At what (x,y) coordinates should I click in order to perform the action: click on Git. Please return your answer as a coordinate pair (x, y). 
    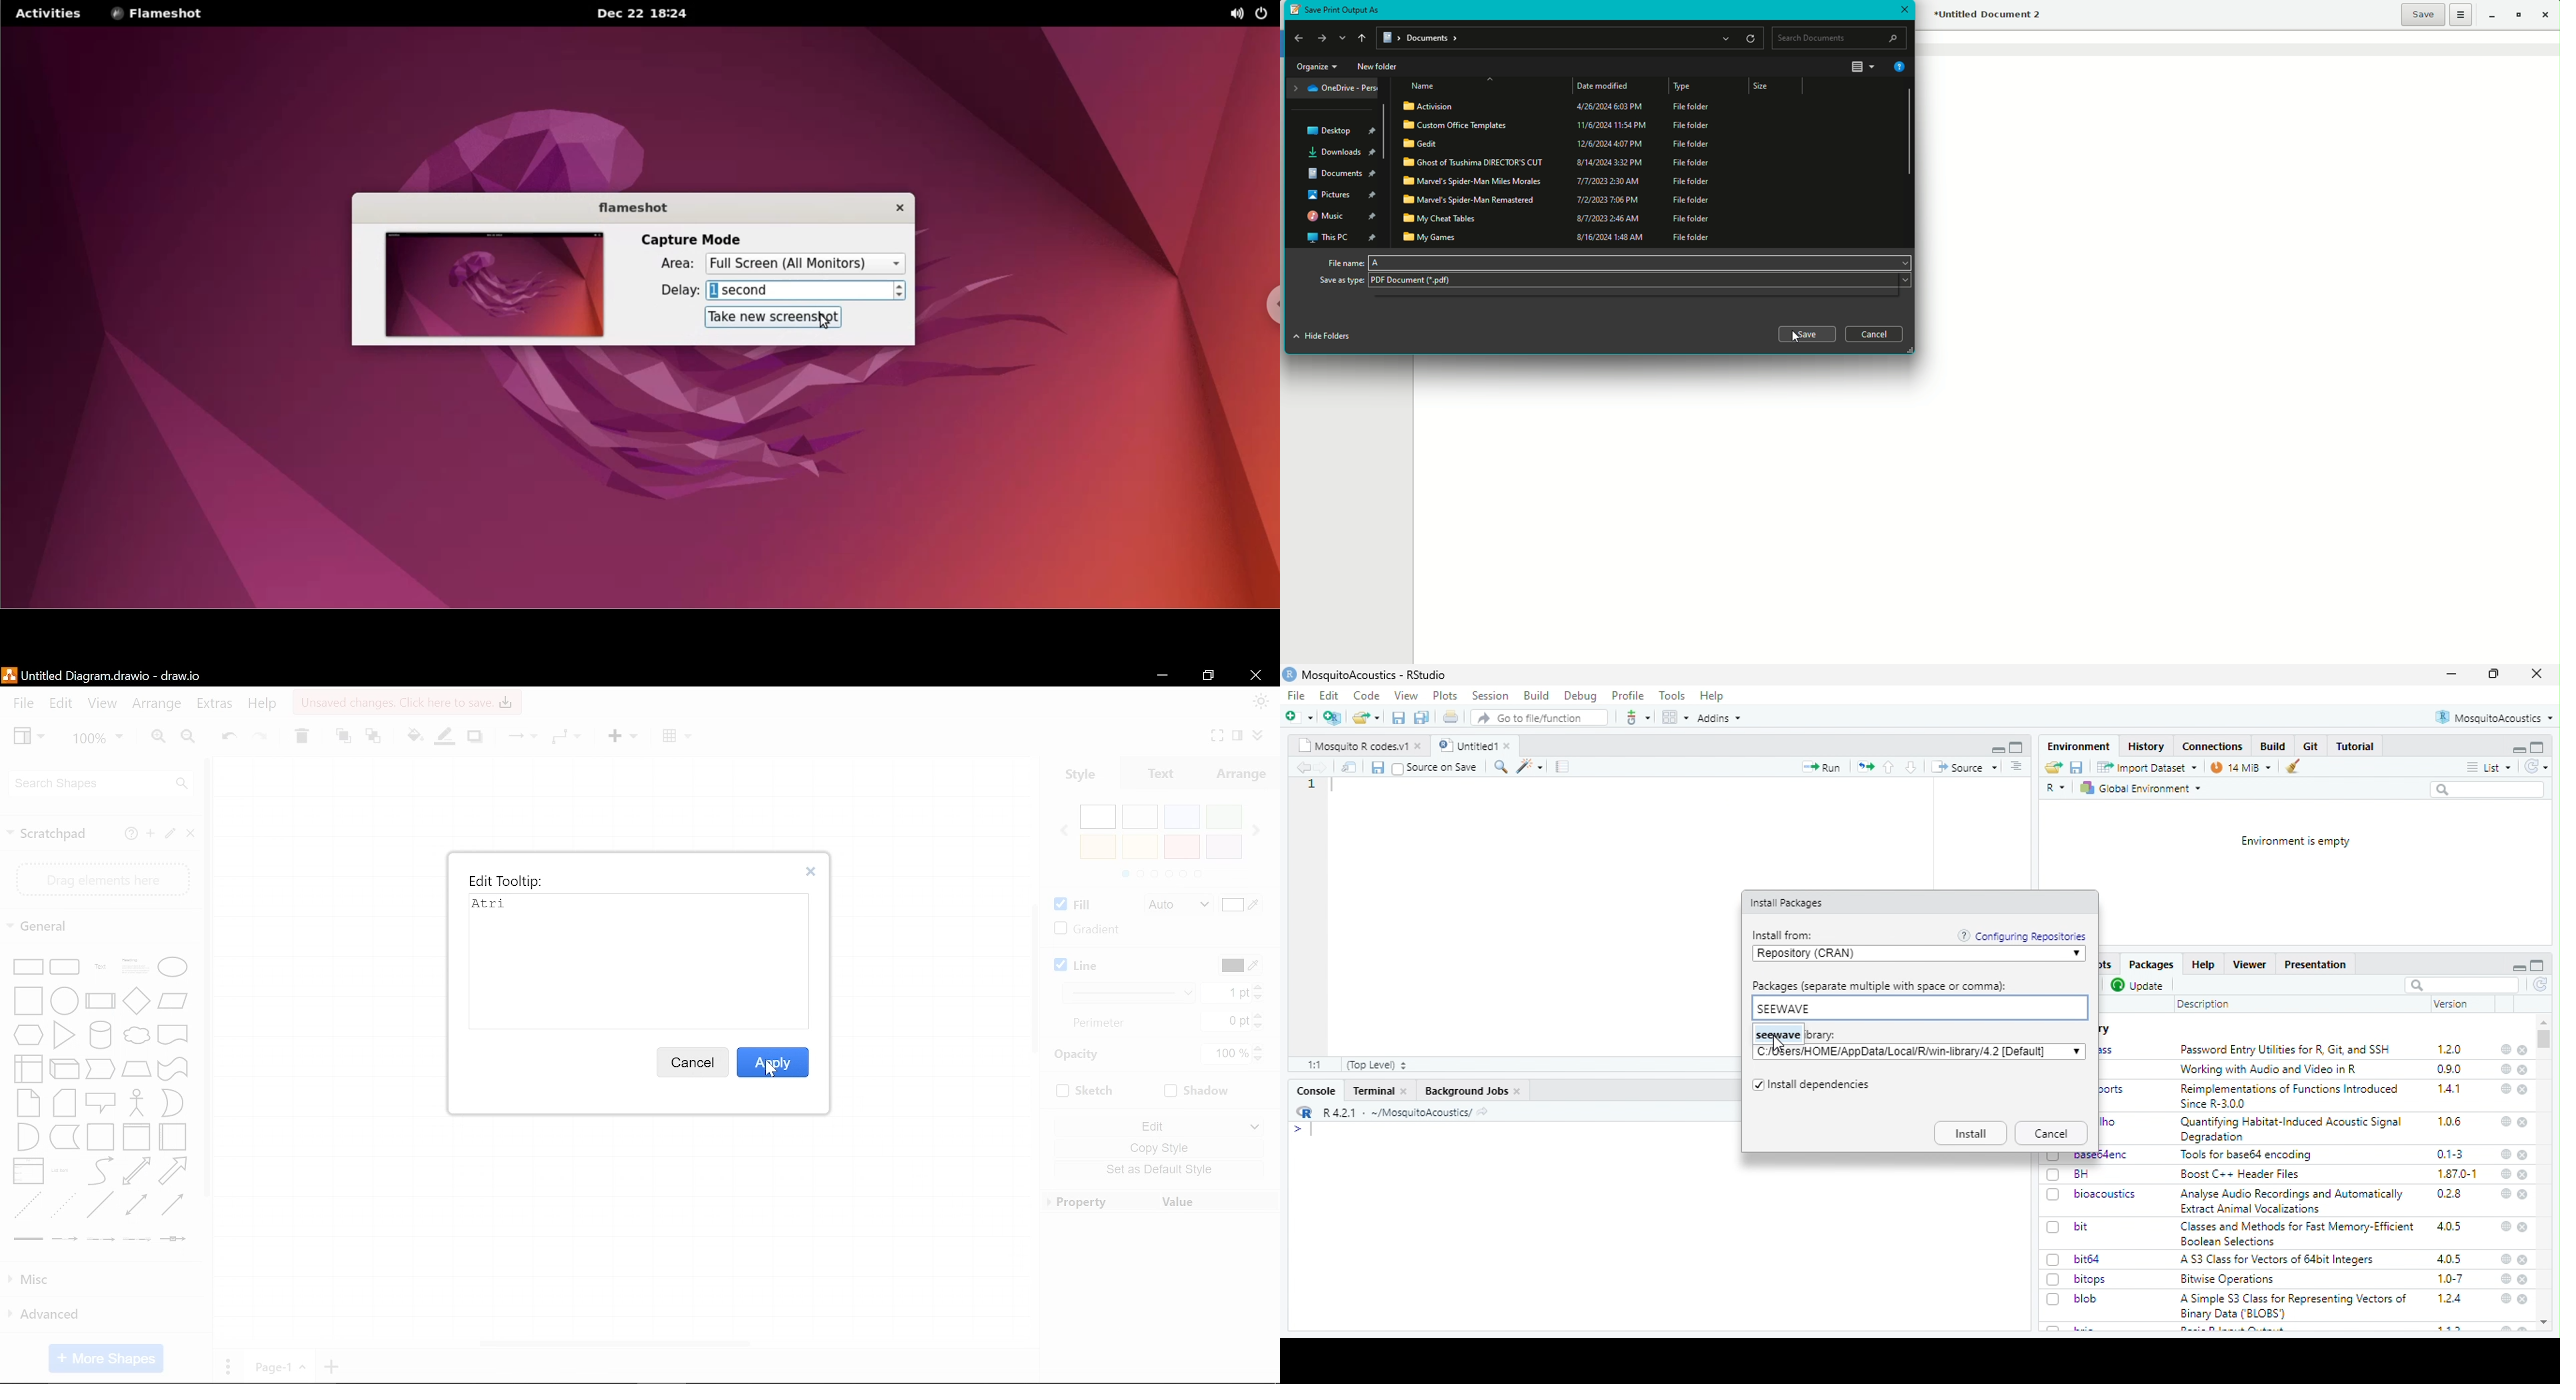
    Looking at the image, I should click on (2313, 746).